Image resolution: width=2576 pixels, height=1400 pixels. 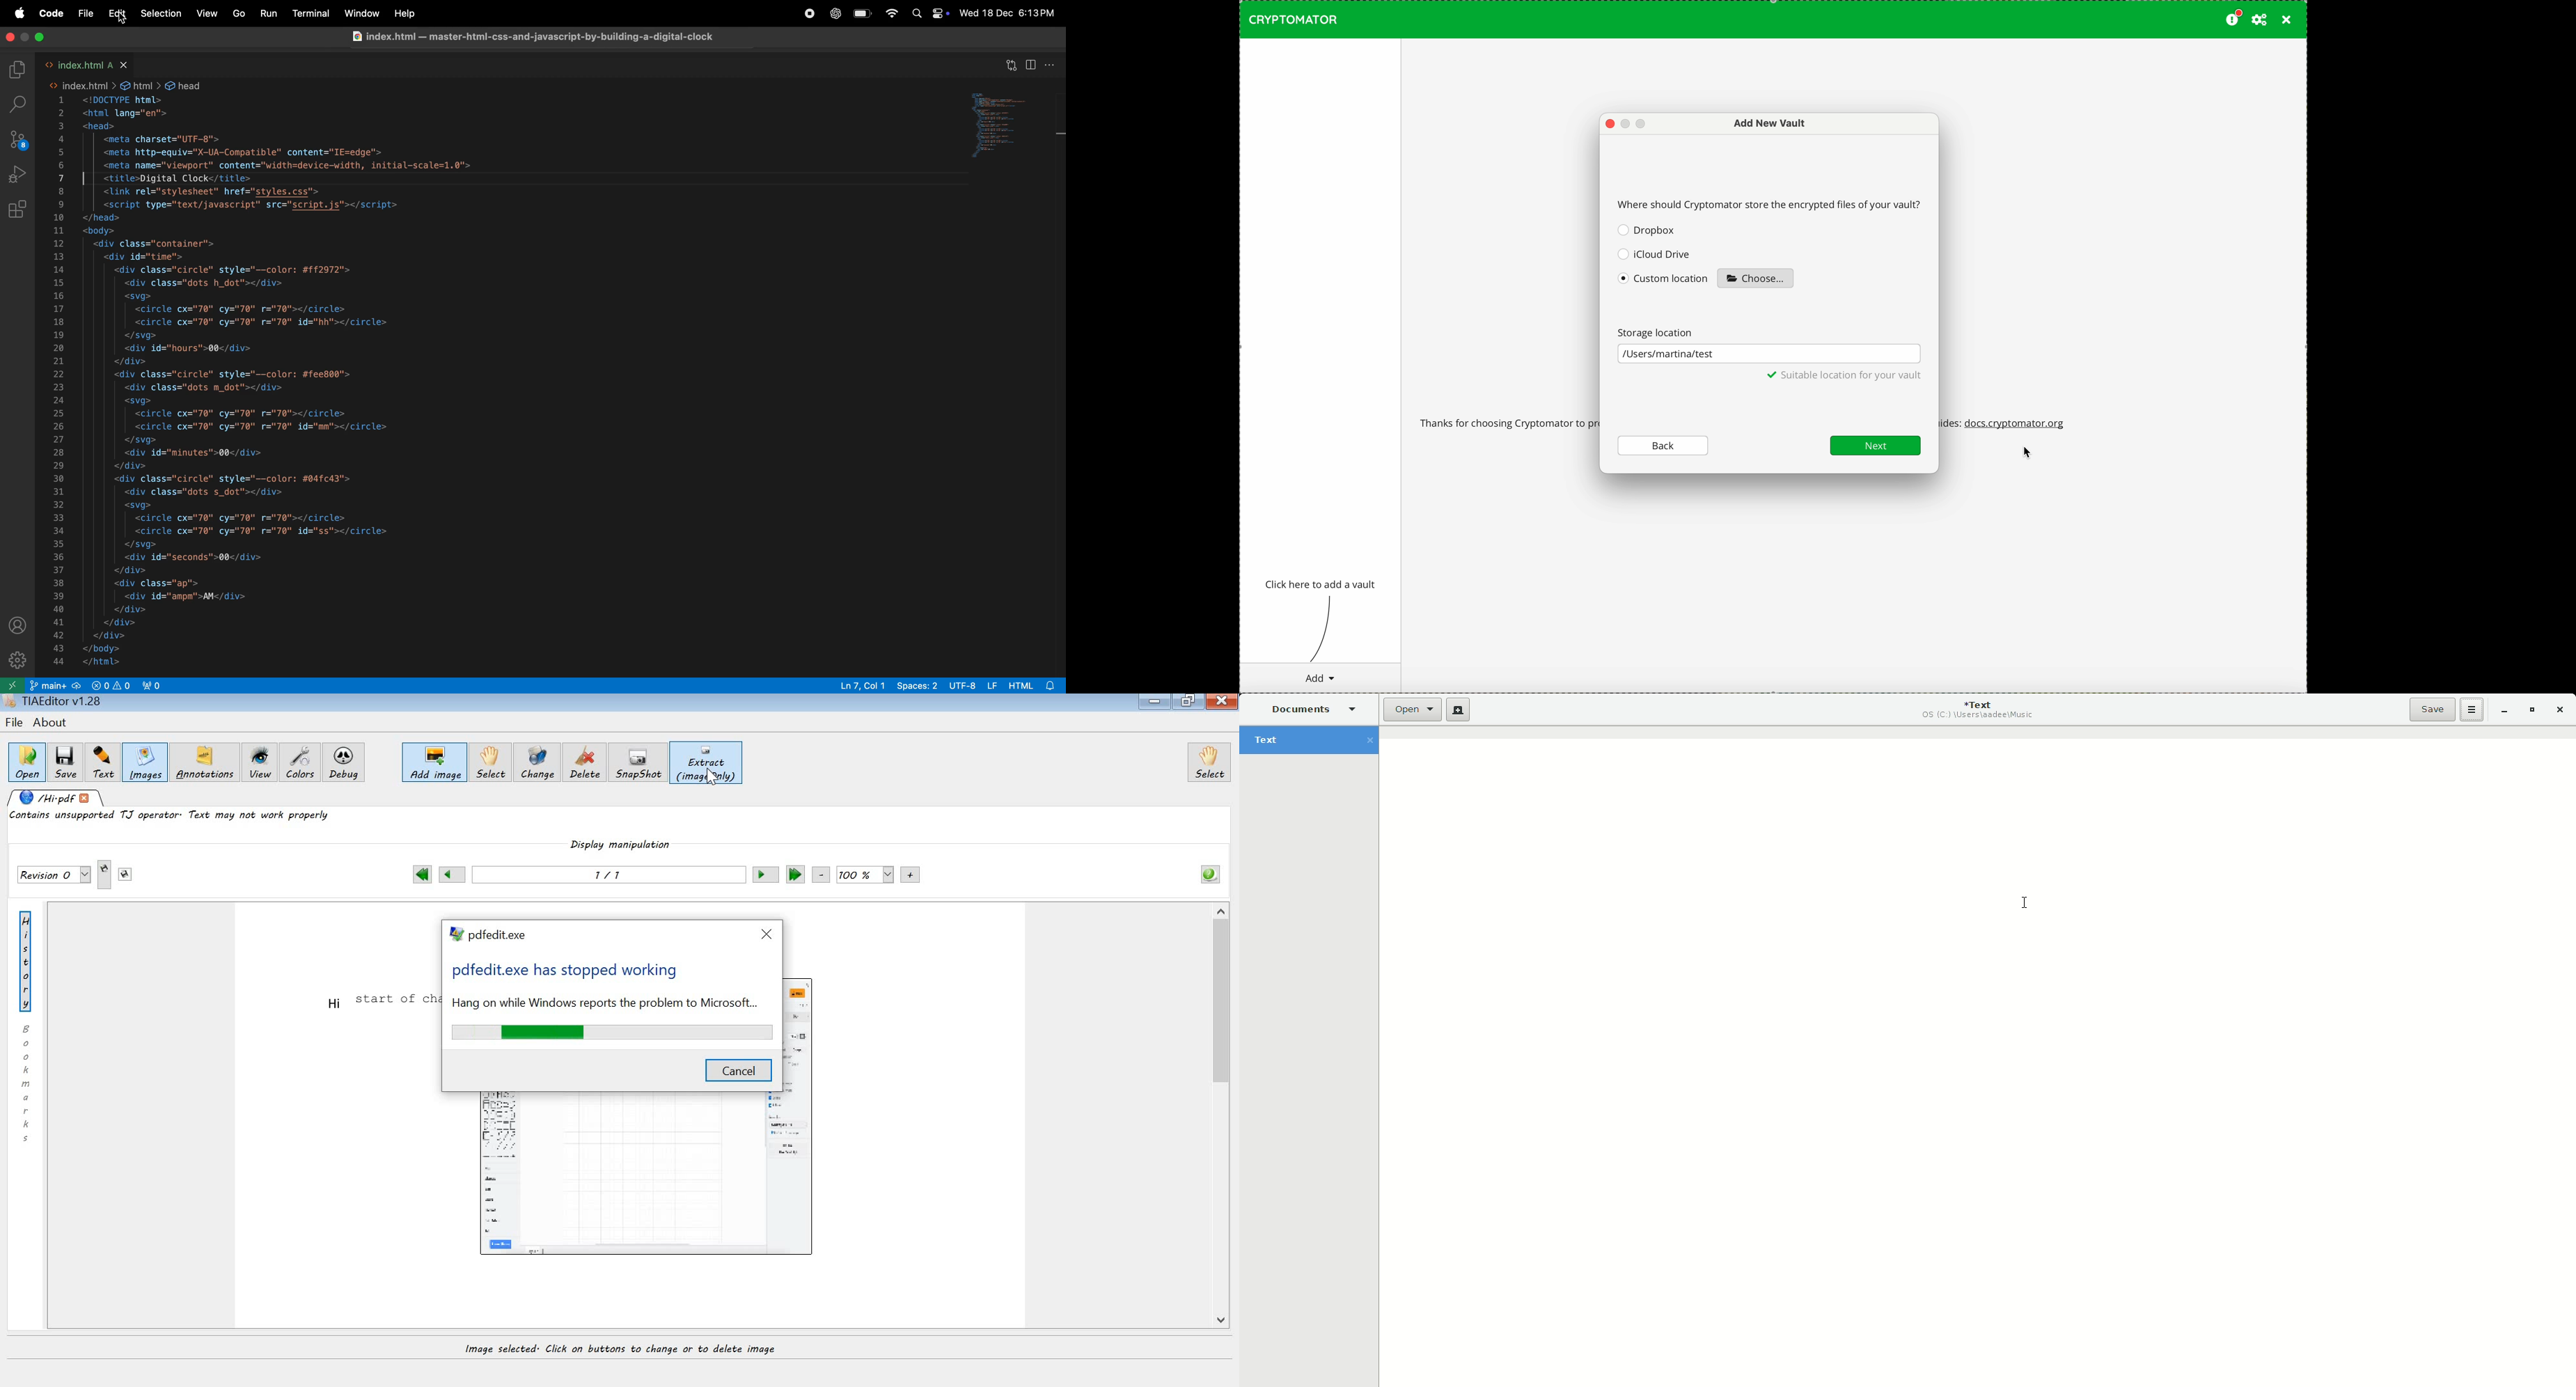 What do you see at coordinates (87, 13) in the screenshot?
I see `file` at bounding box center [87, 13].